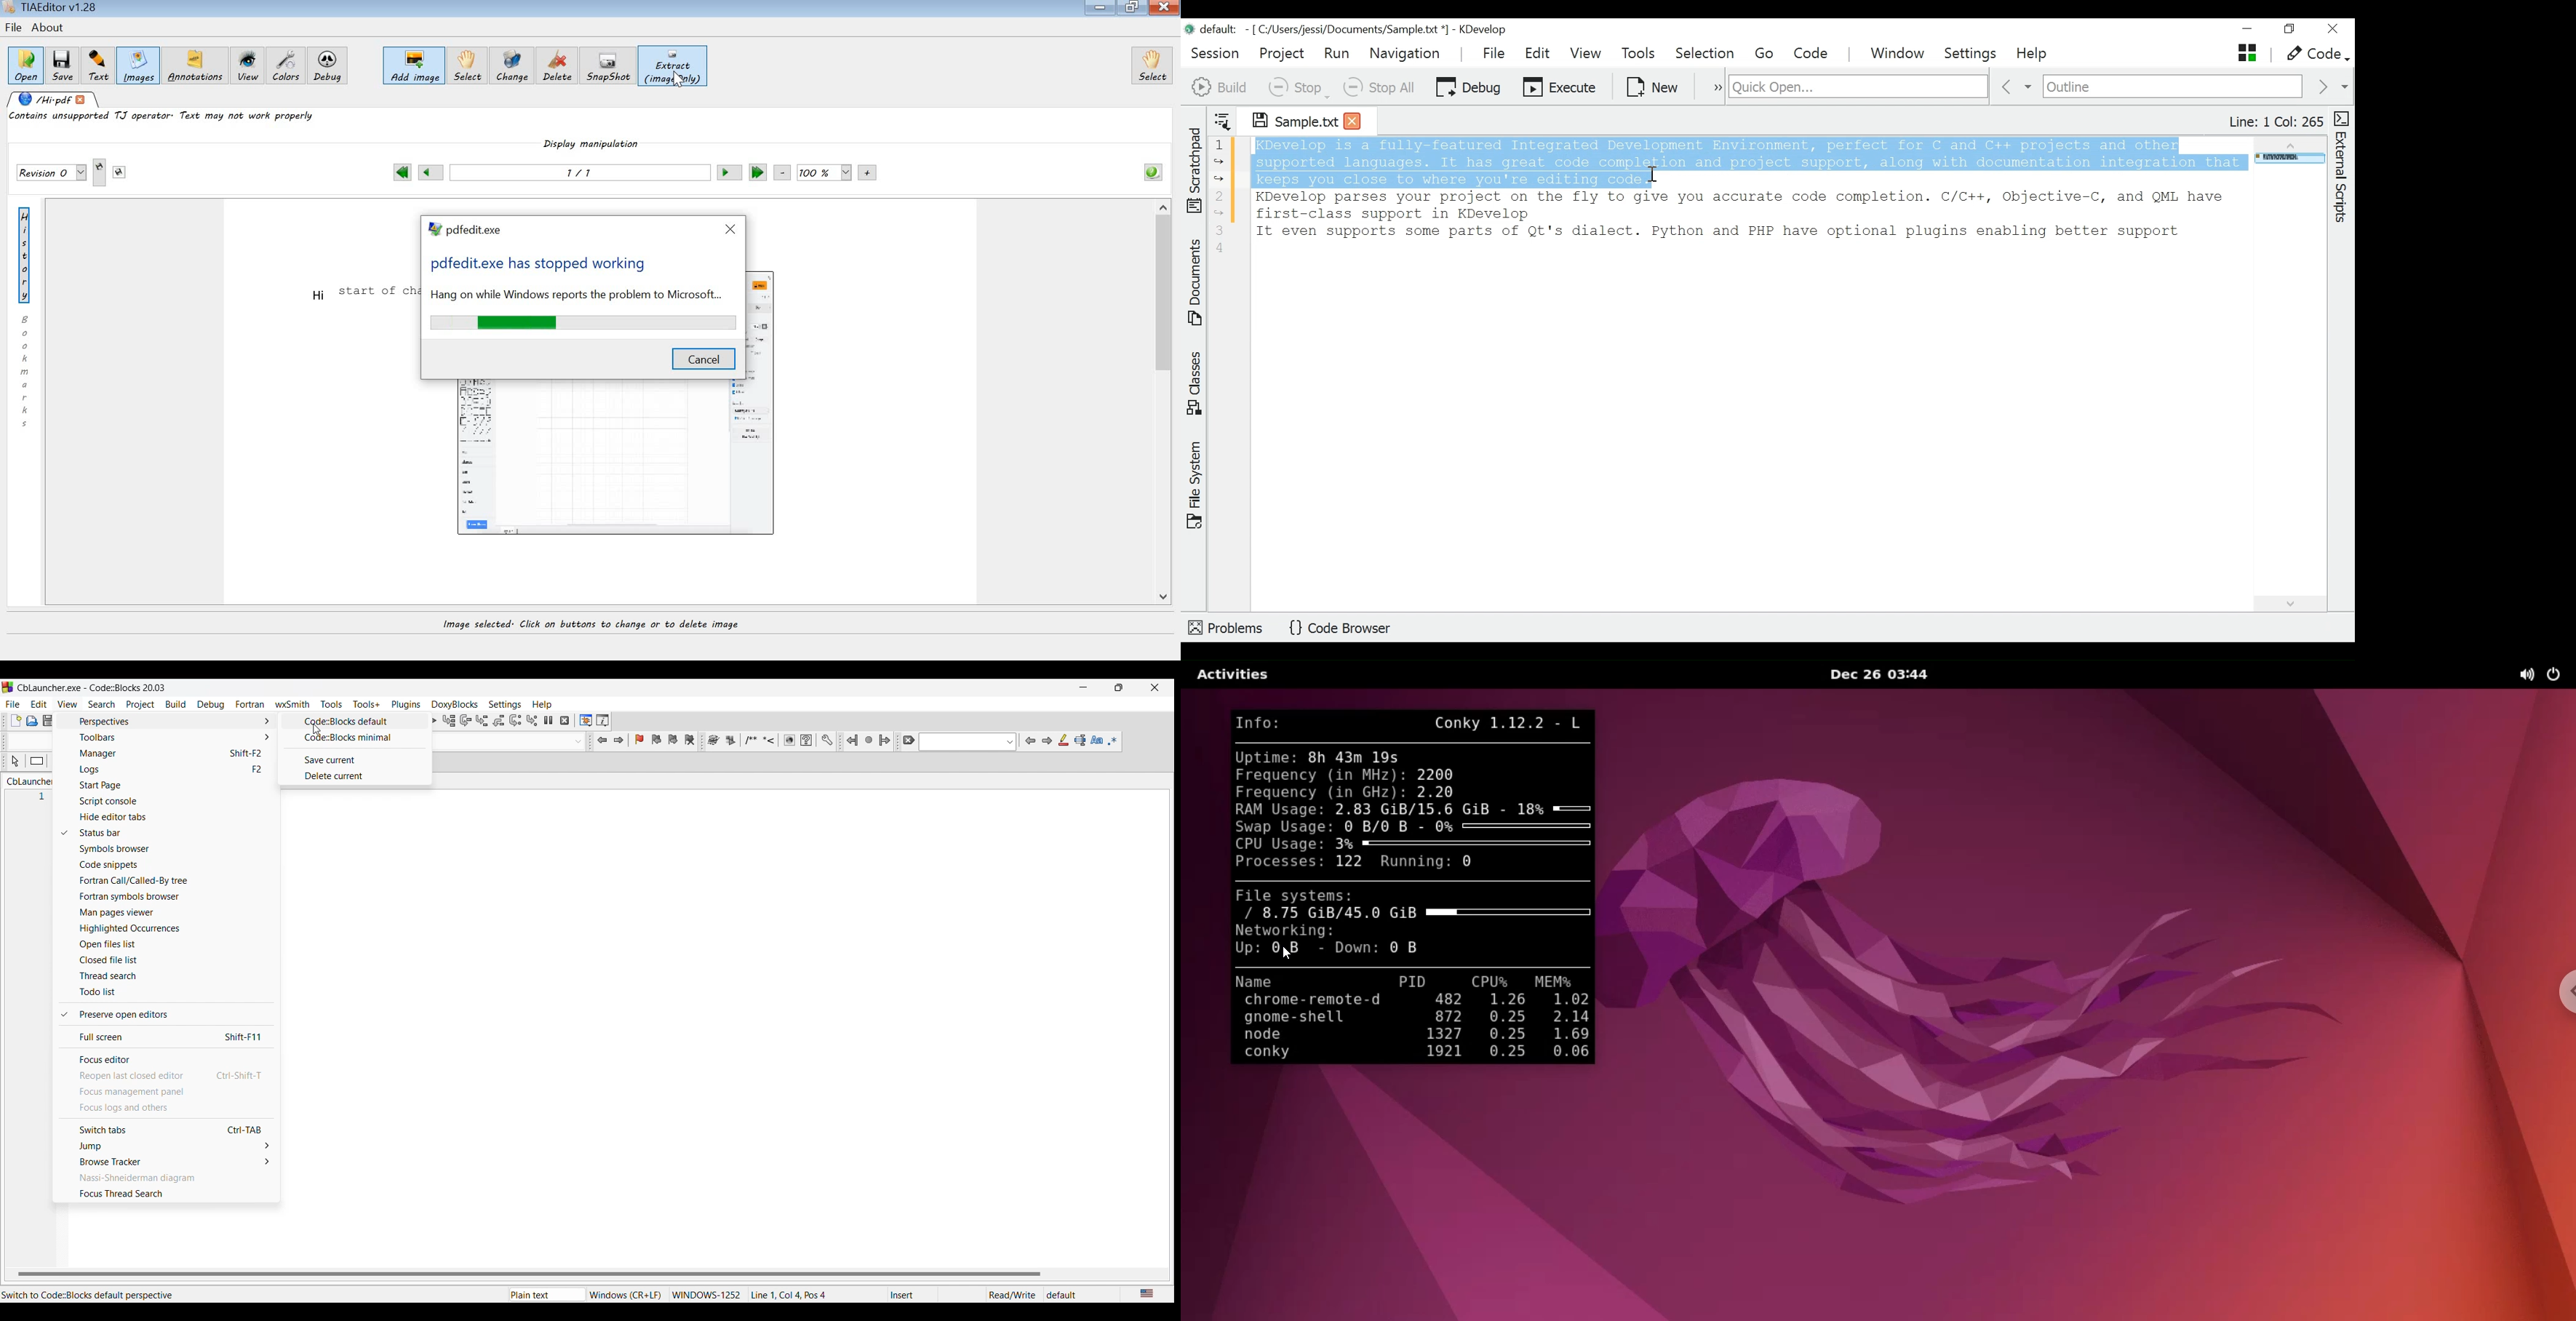  I want to click on Last jump, so click(869, 740).